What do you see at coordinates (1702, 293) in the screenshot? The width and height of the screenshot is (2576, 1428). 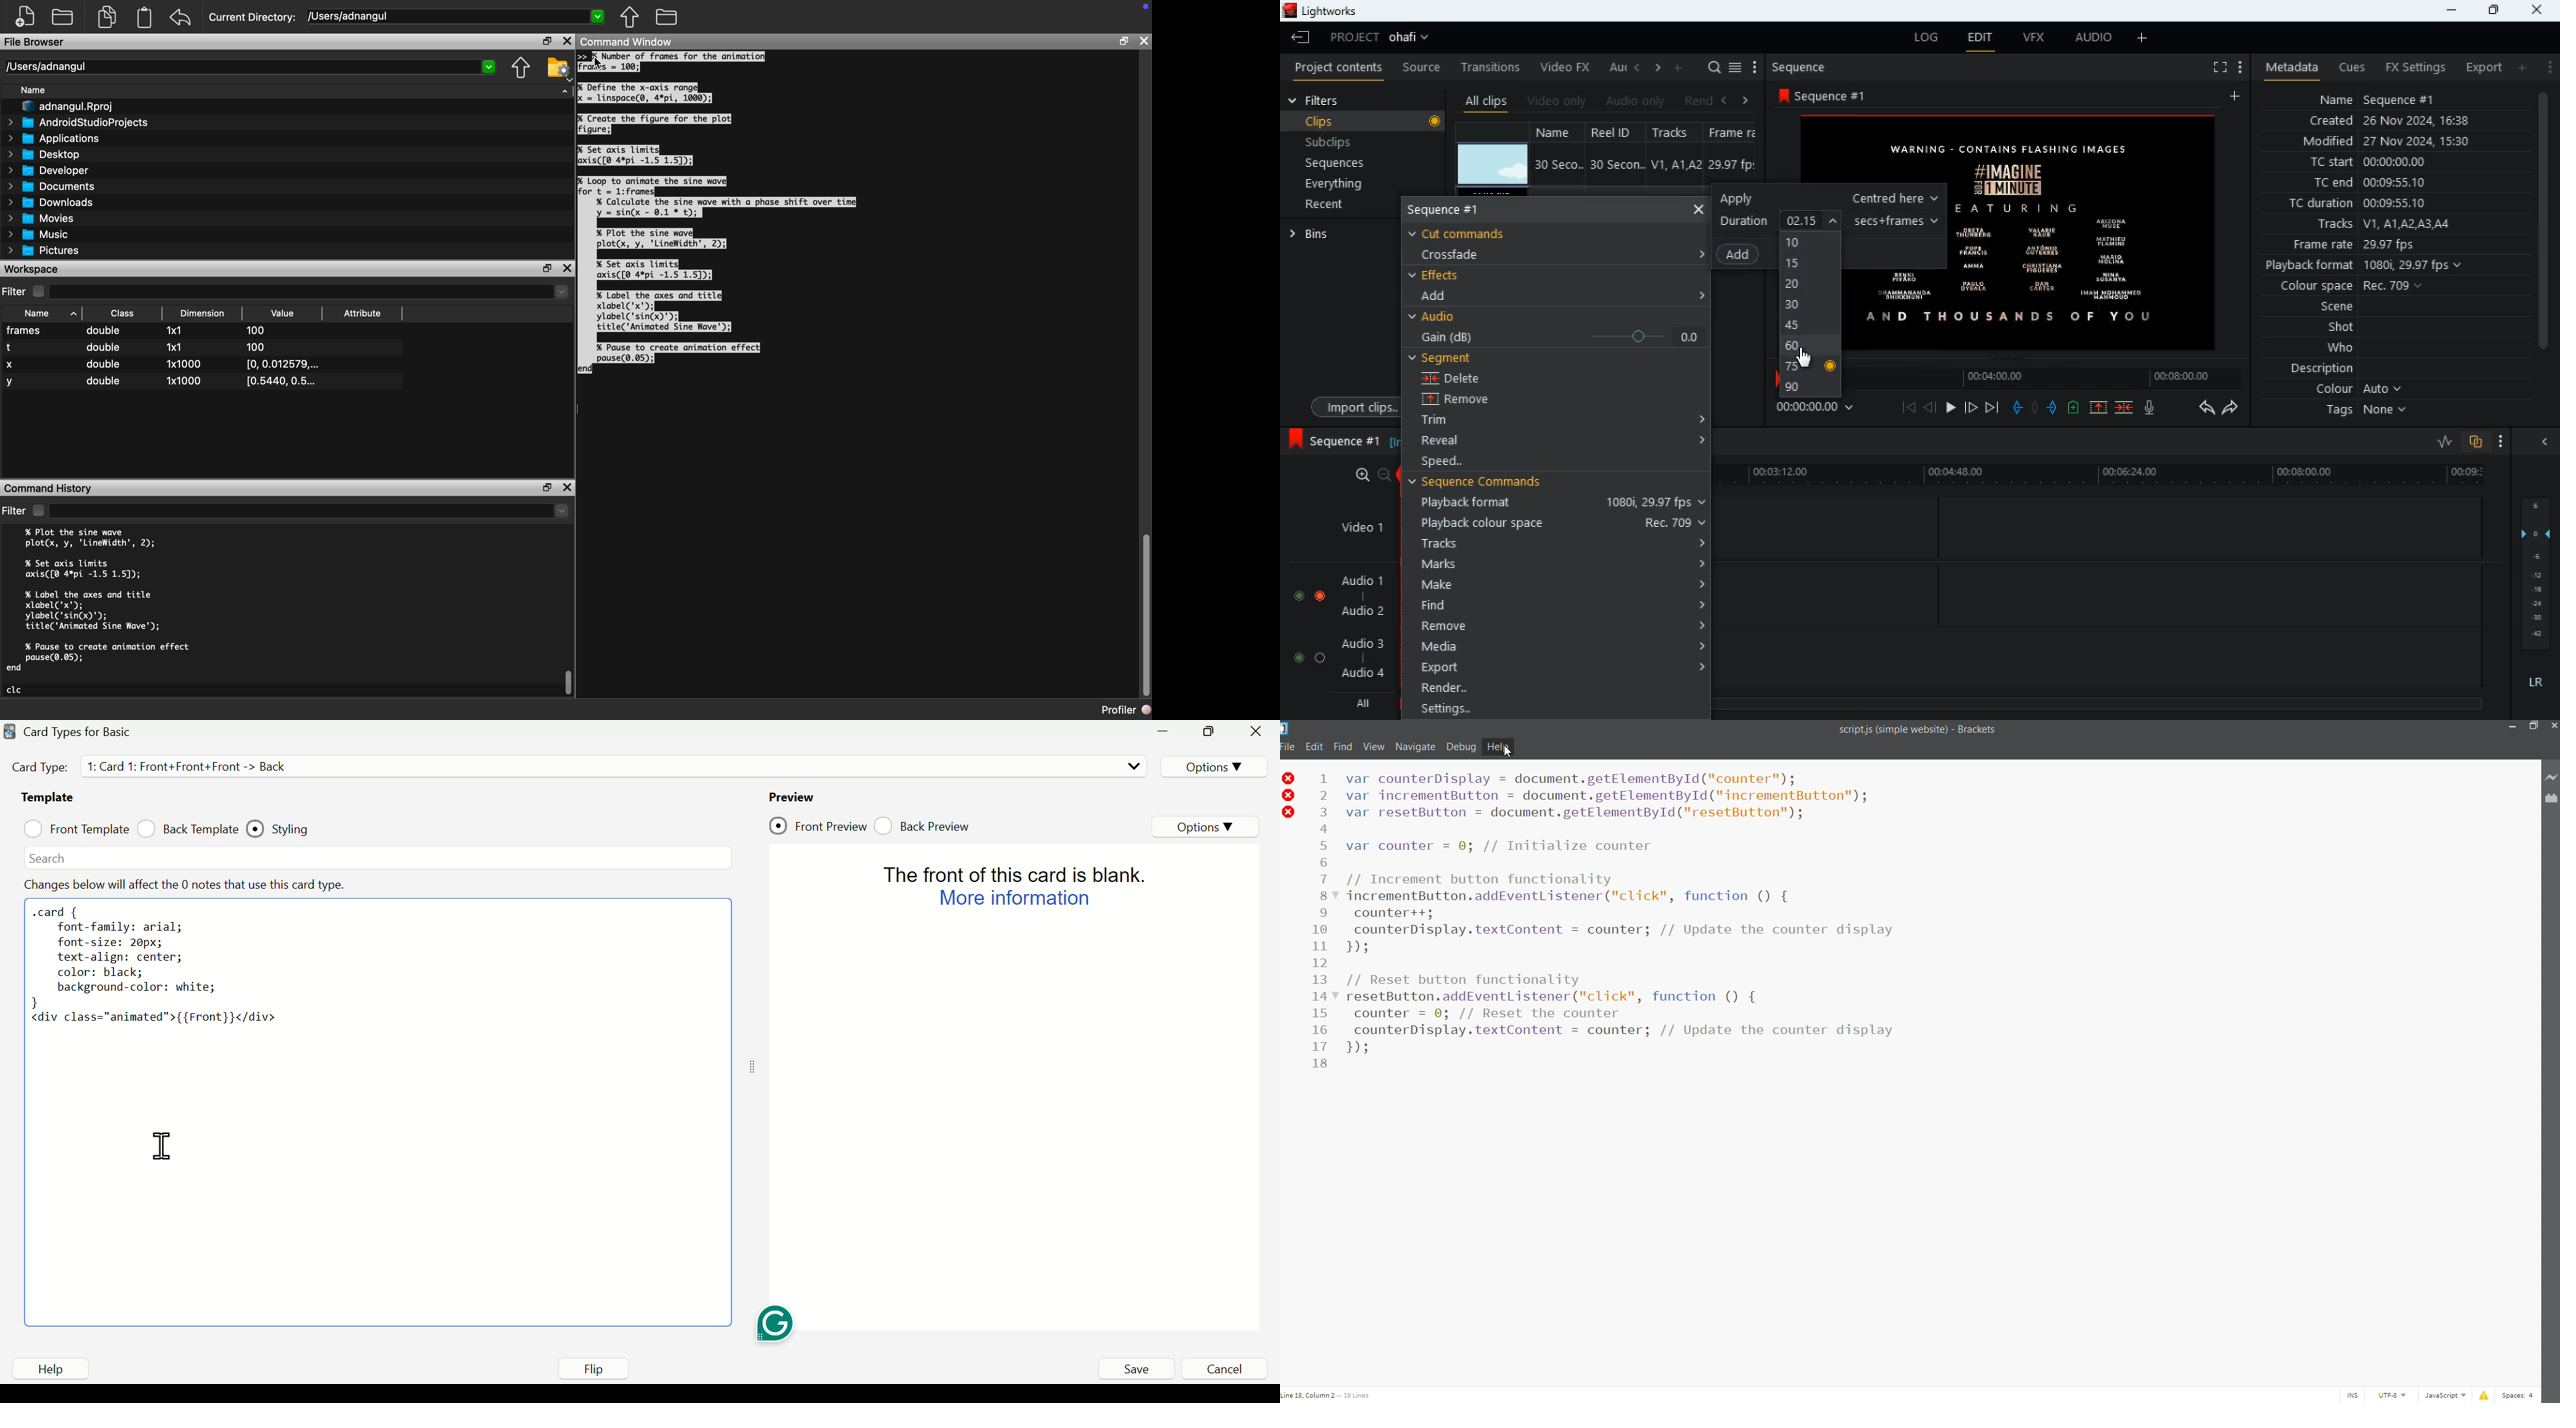 I see `Accordion` at bounding box center [1702, 293].